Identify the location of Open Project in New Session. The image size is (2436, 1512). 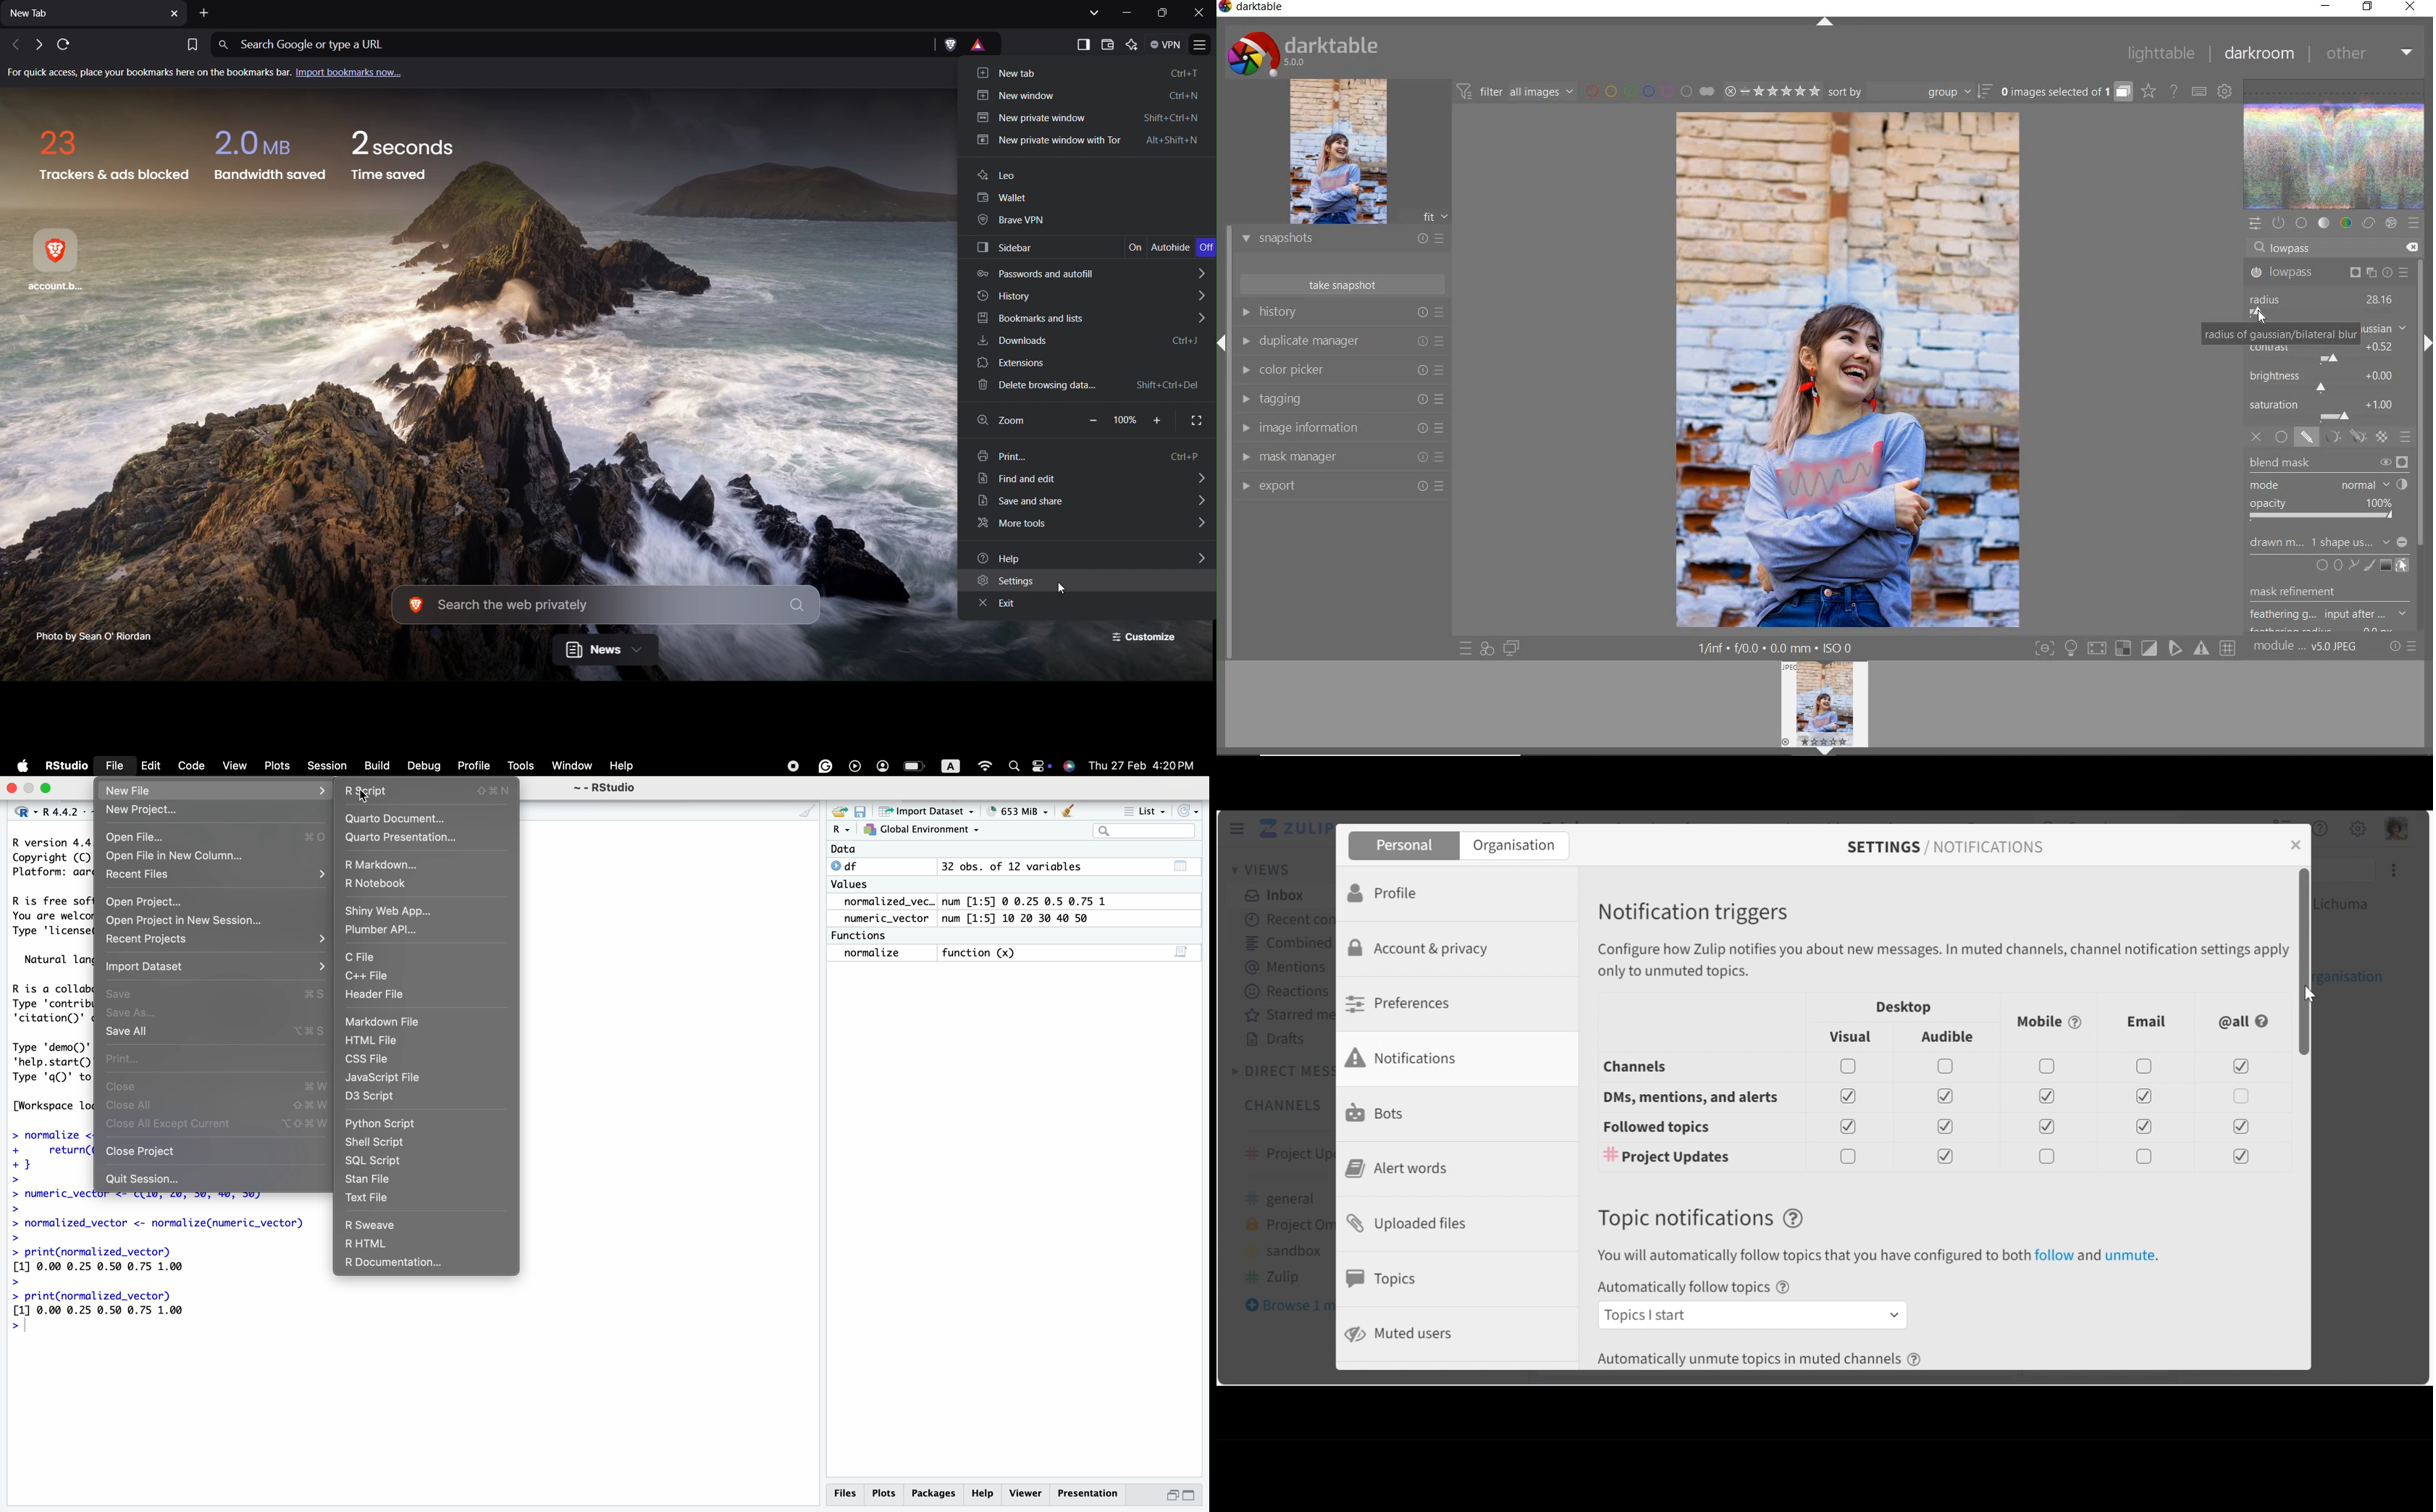
(187, 922).